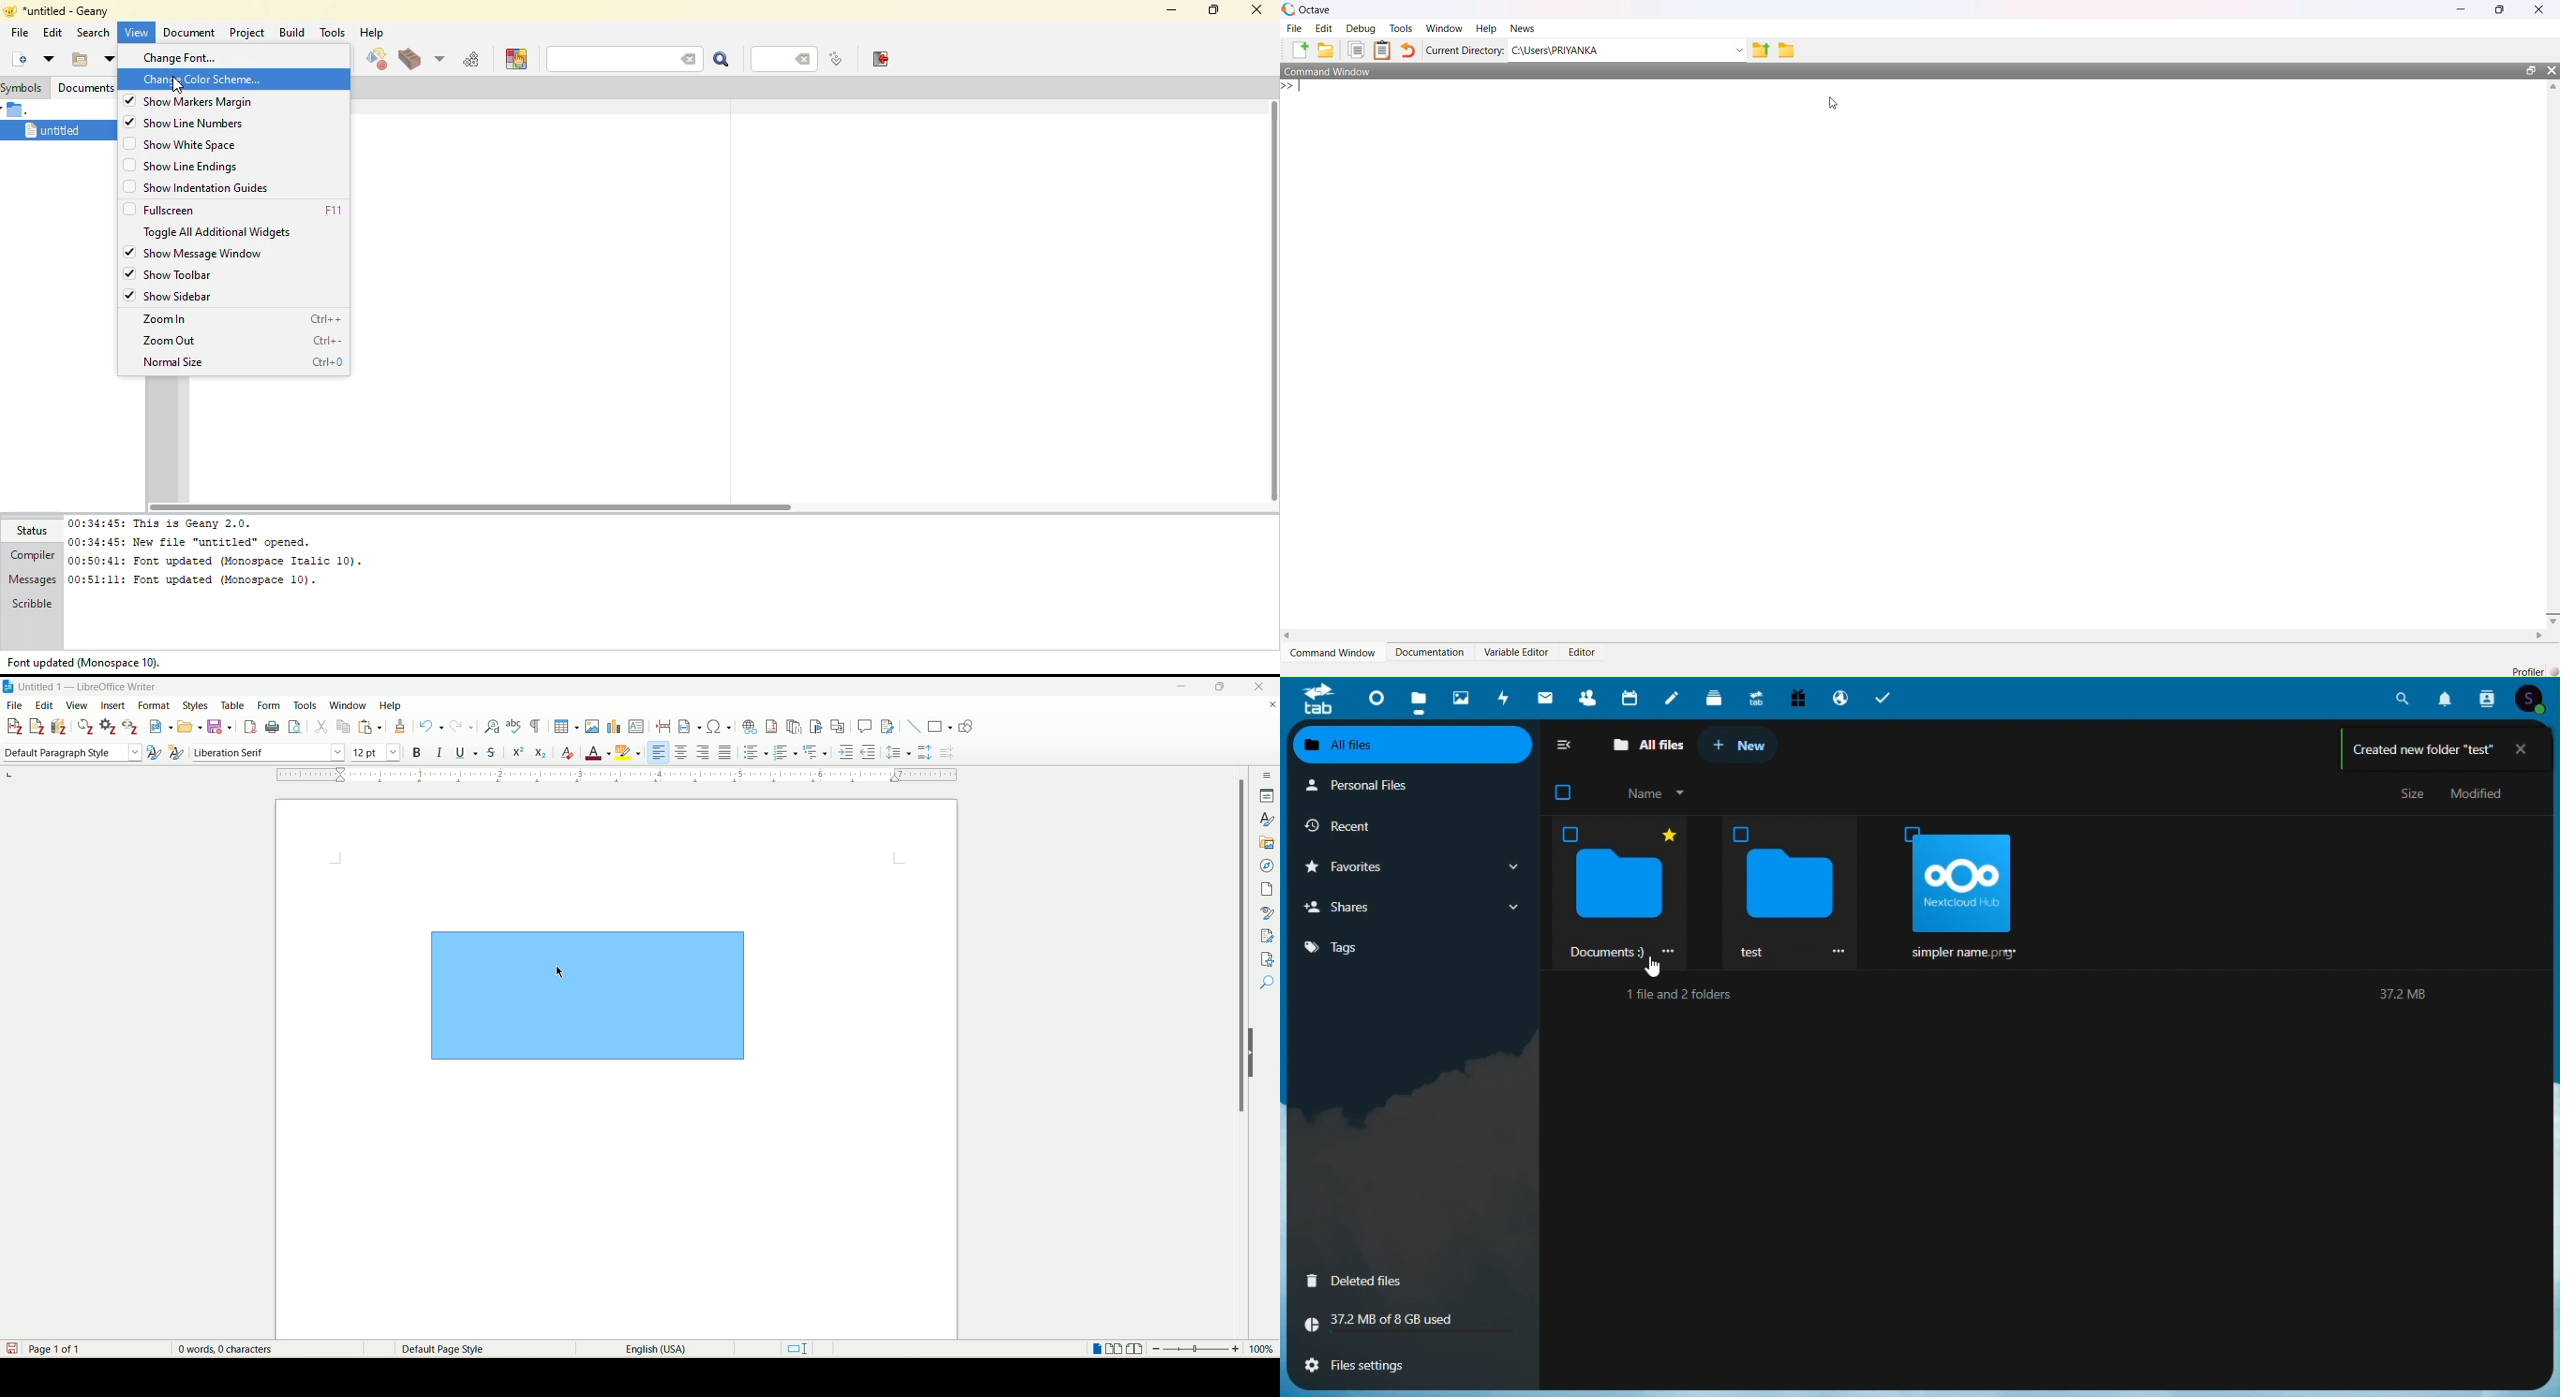 This screenshot has height=1400, width=2576. Describe the element at coordinates (1168, 9) in the screenshot. I see `minimize` at that location.